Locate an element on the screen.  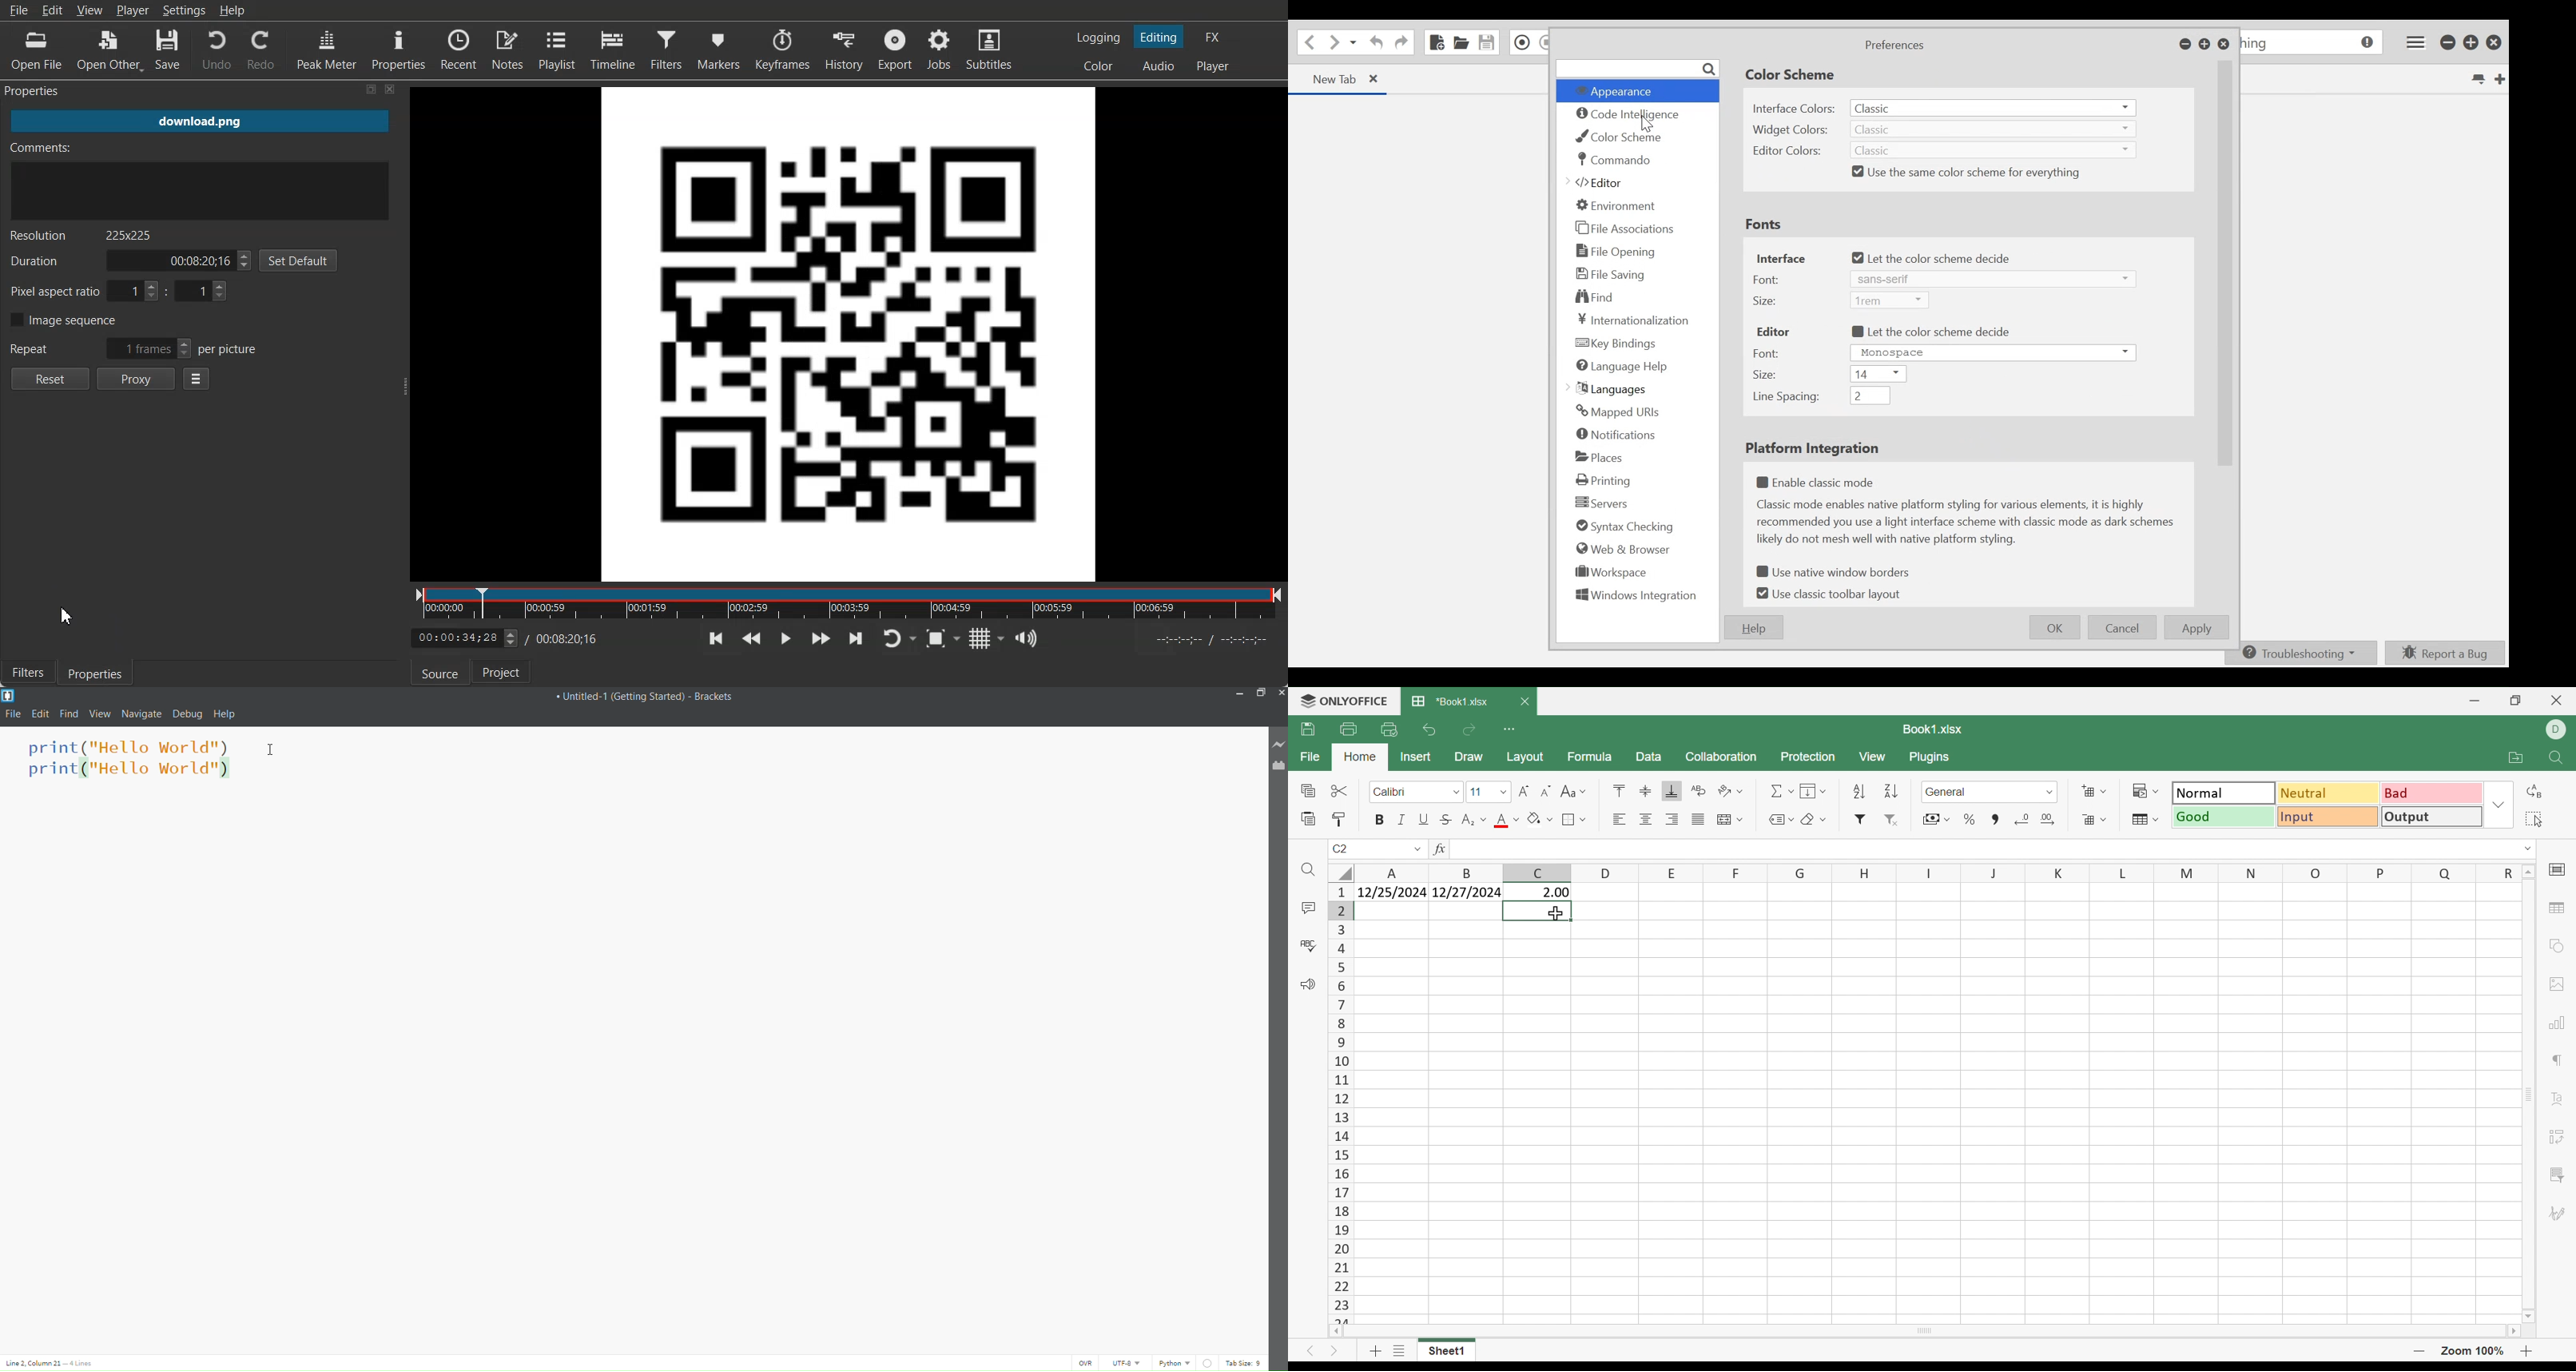
Cursor is located at coordinates (67, 616).